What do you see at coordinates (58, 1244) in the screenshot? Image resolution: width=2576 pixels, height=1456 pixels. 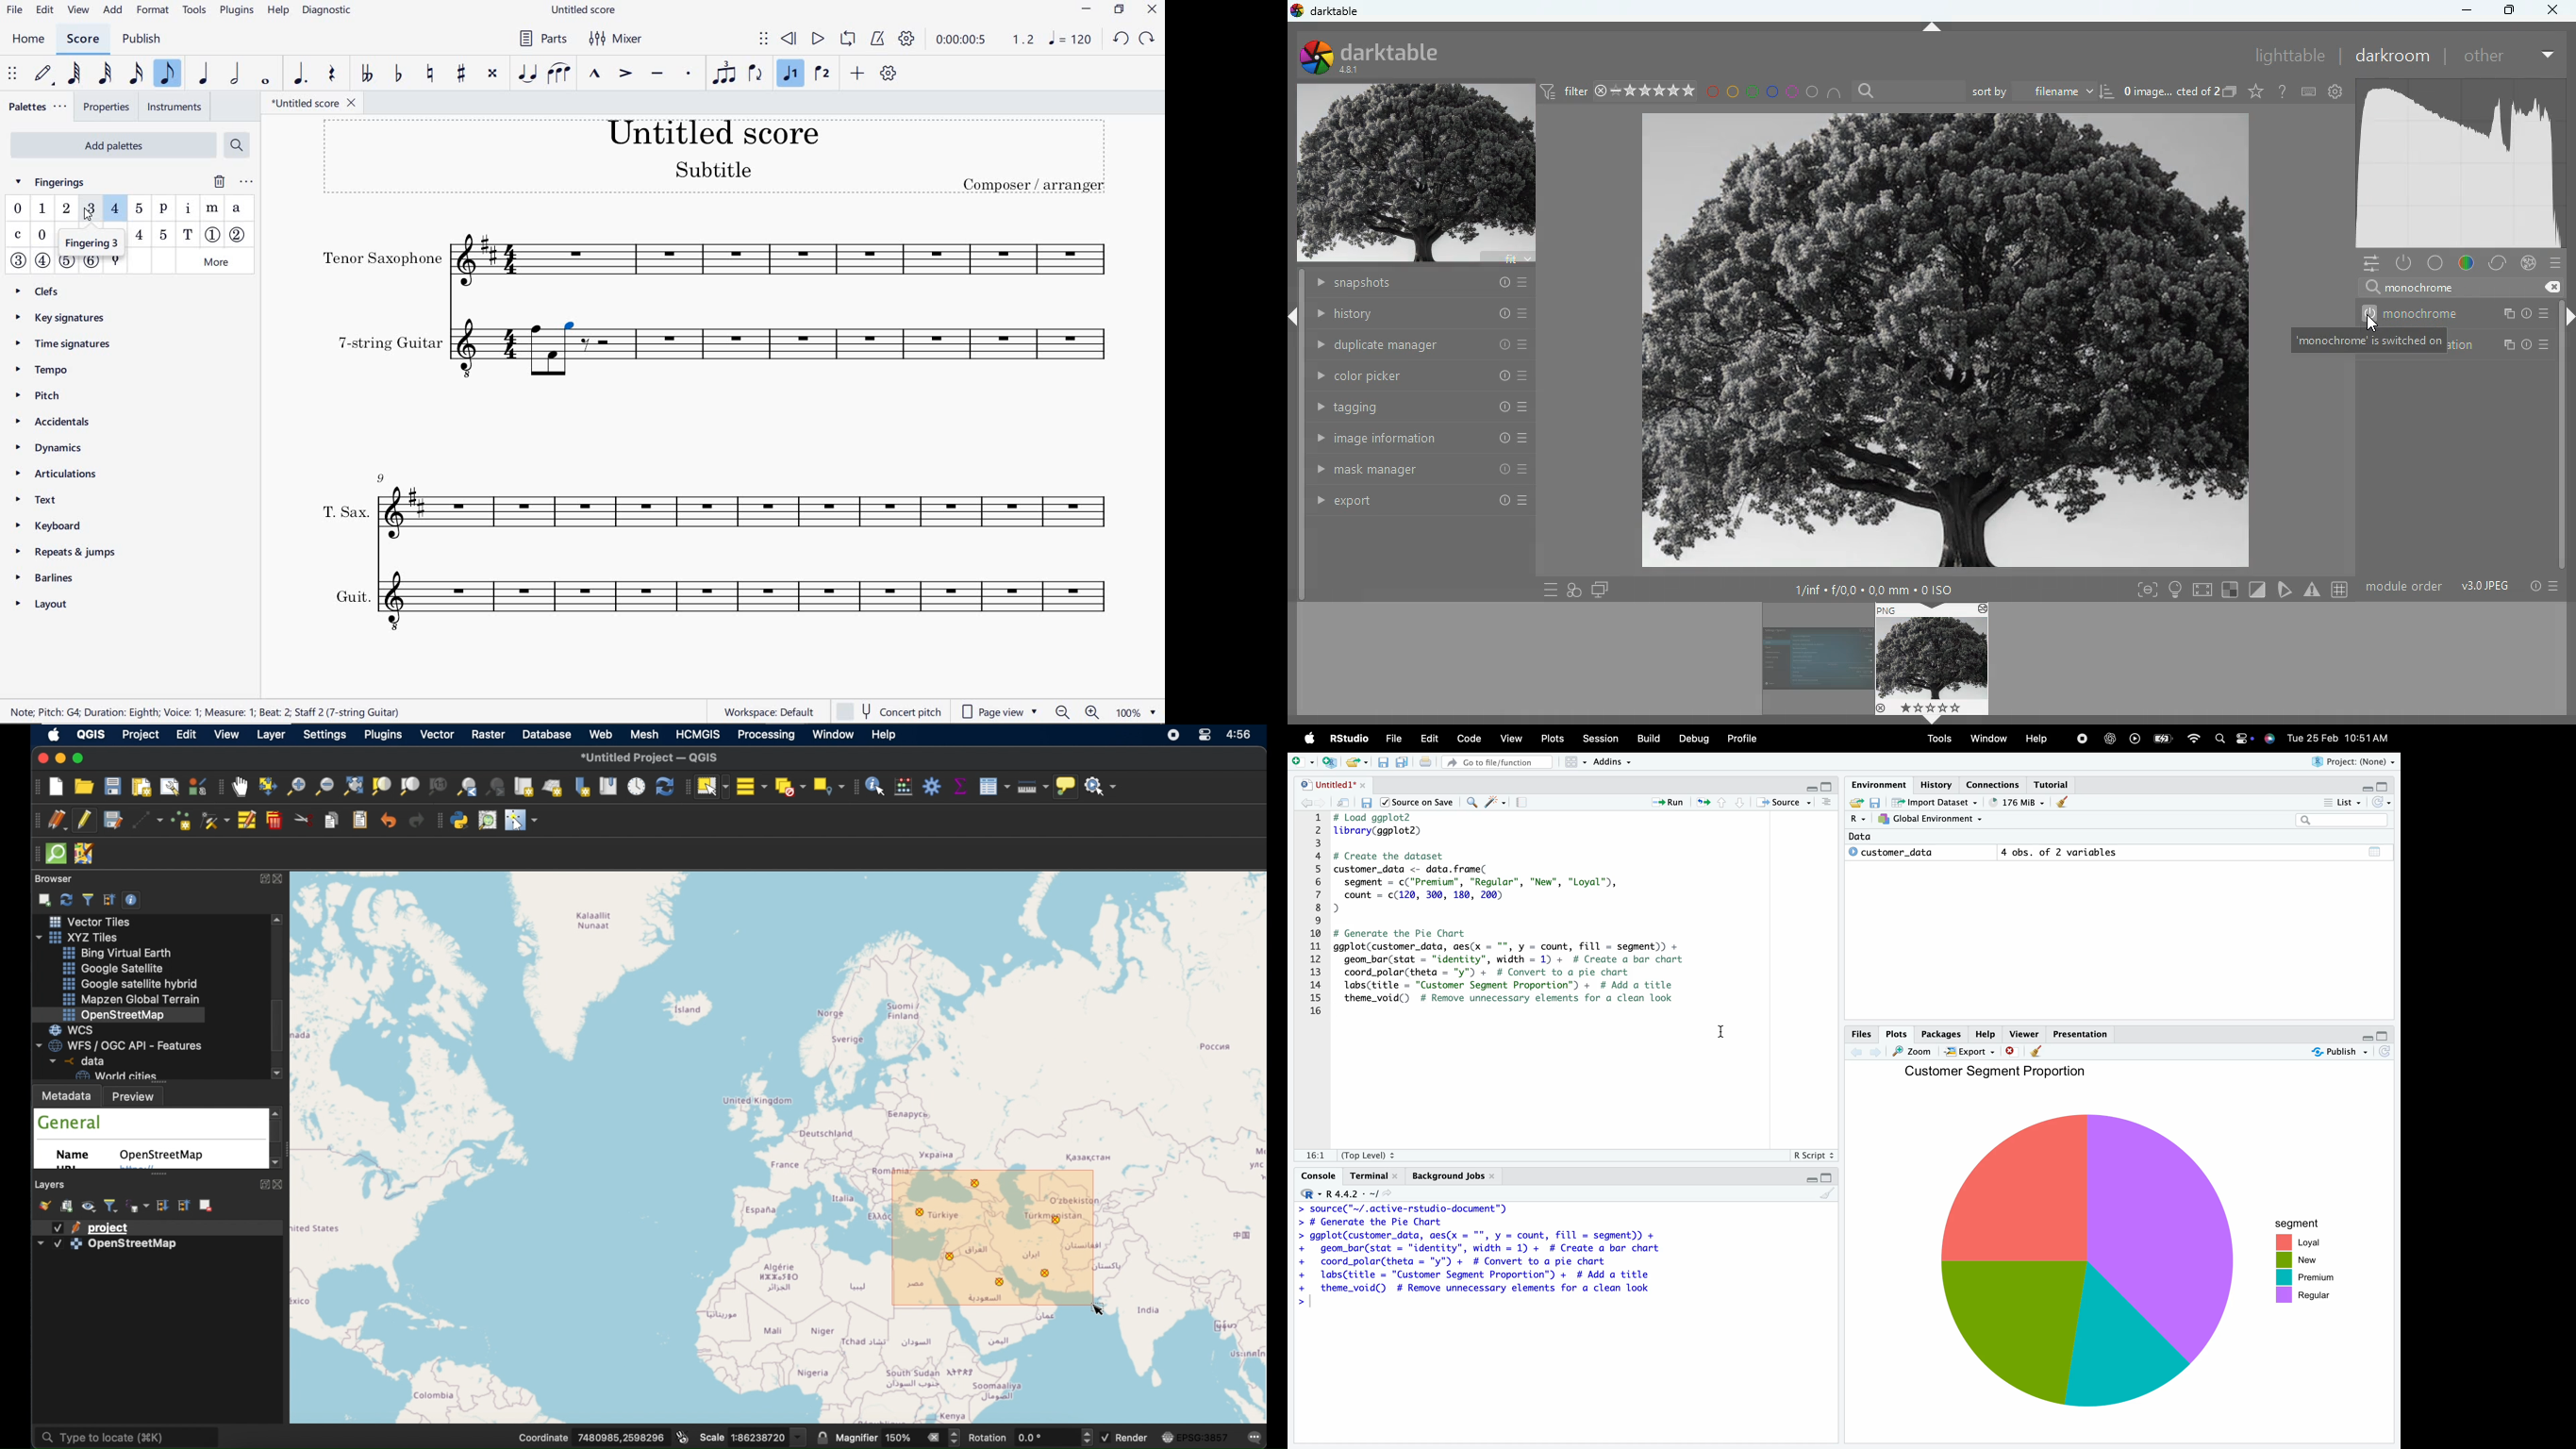 I see `checkbox` at bounding box center [58, 1244].